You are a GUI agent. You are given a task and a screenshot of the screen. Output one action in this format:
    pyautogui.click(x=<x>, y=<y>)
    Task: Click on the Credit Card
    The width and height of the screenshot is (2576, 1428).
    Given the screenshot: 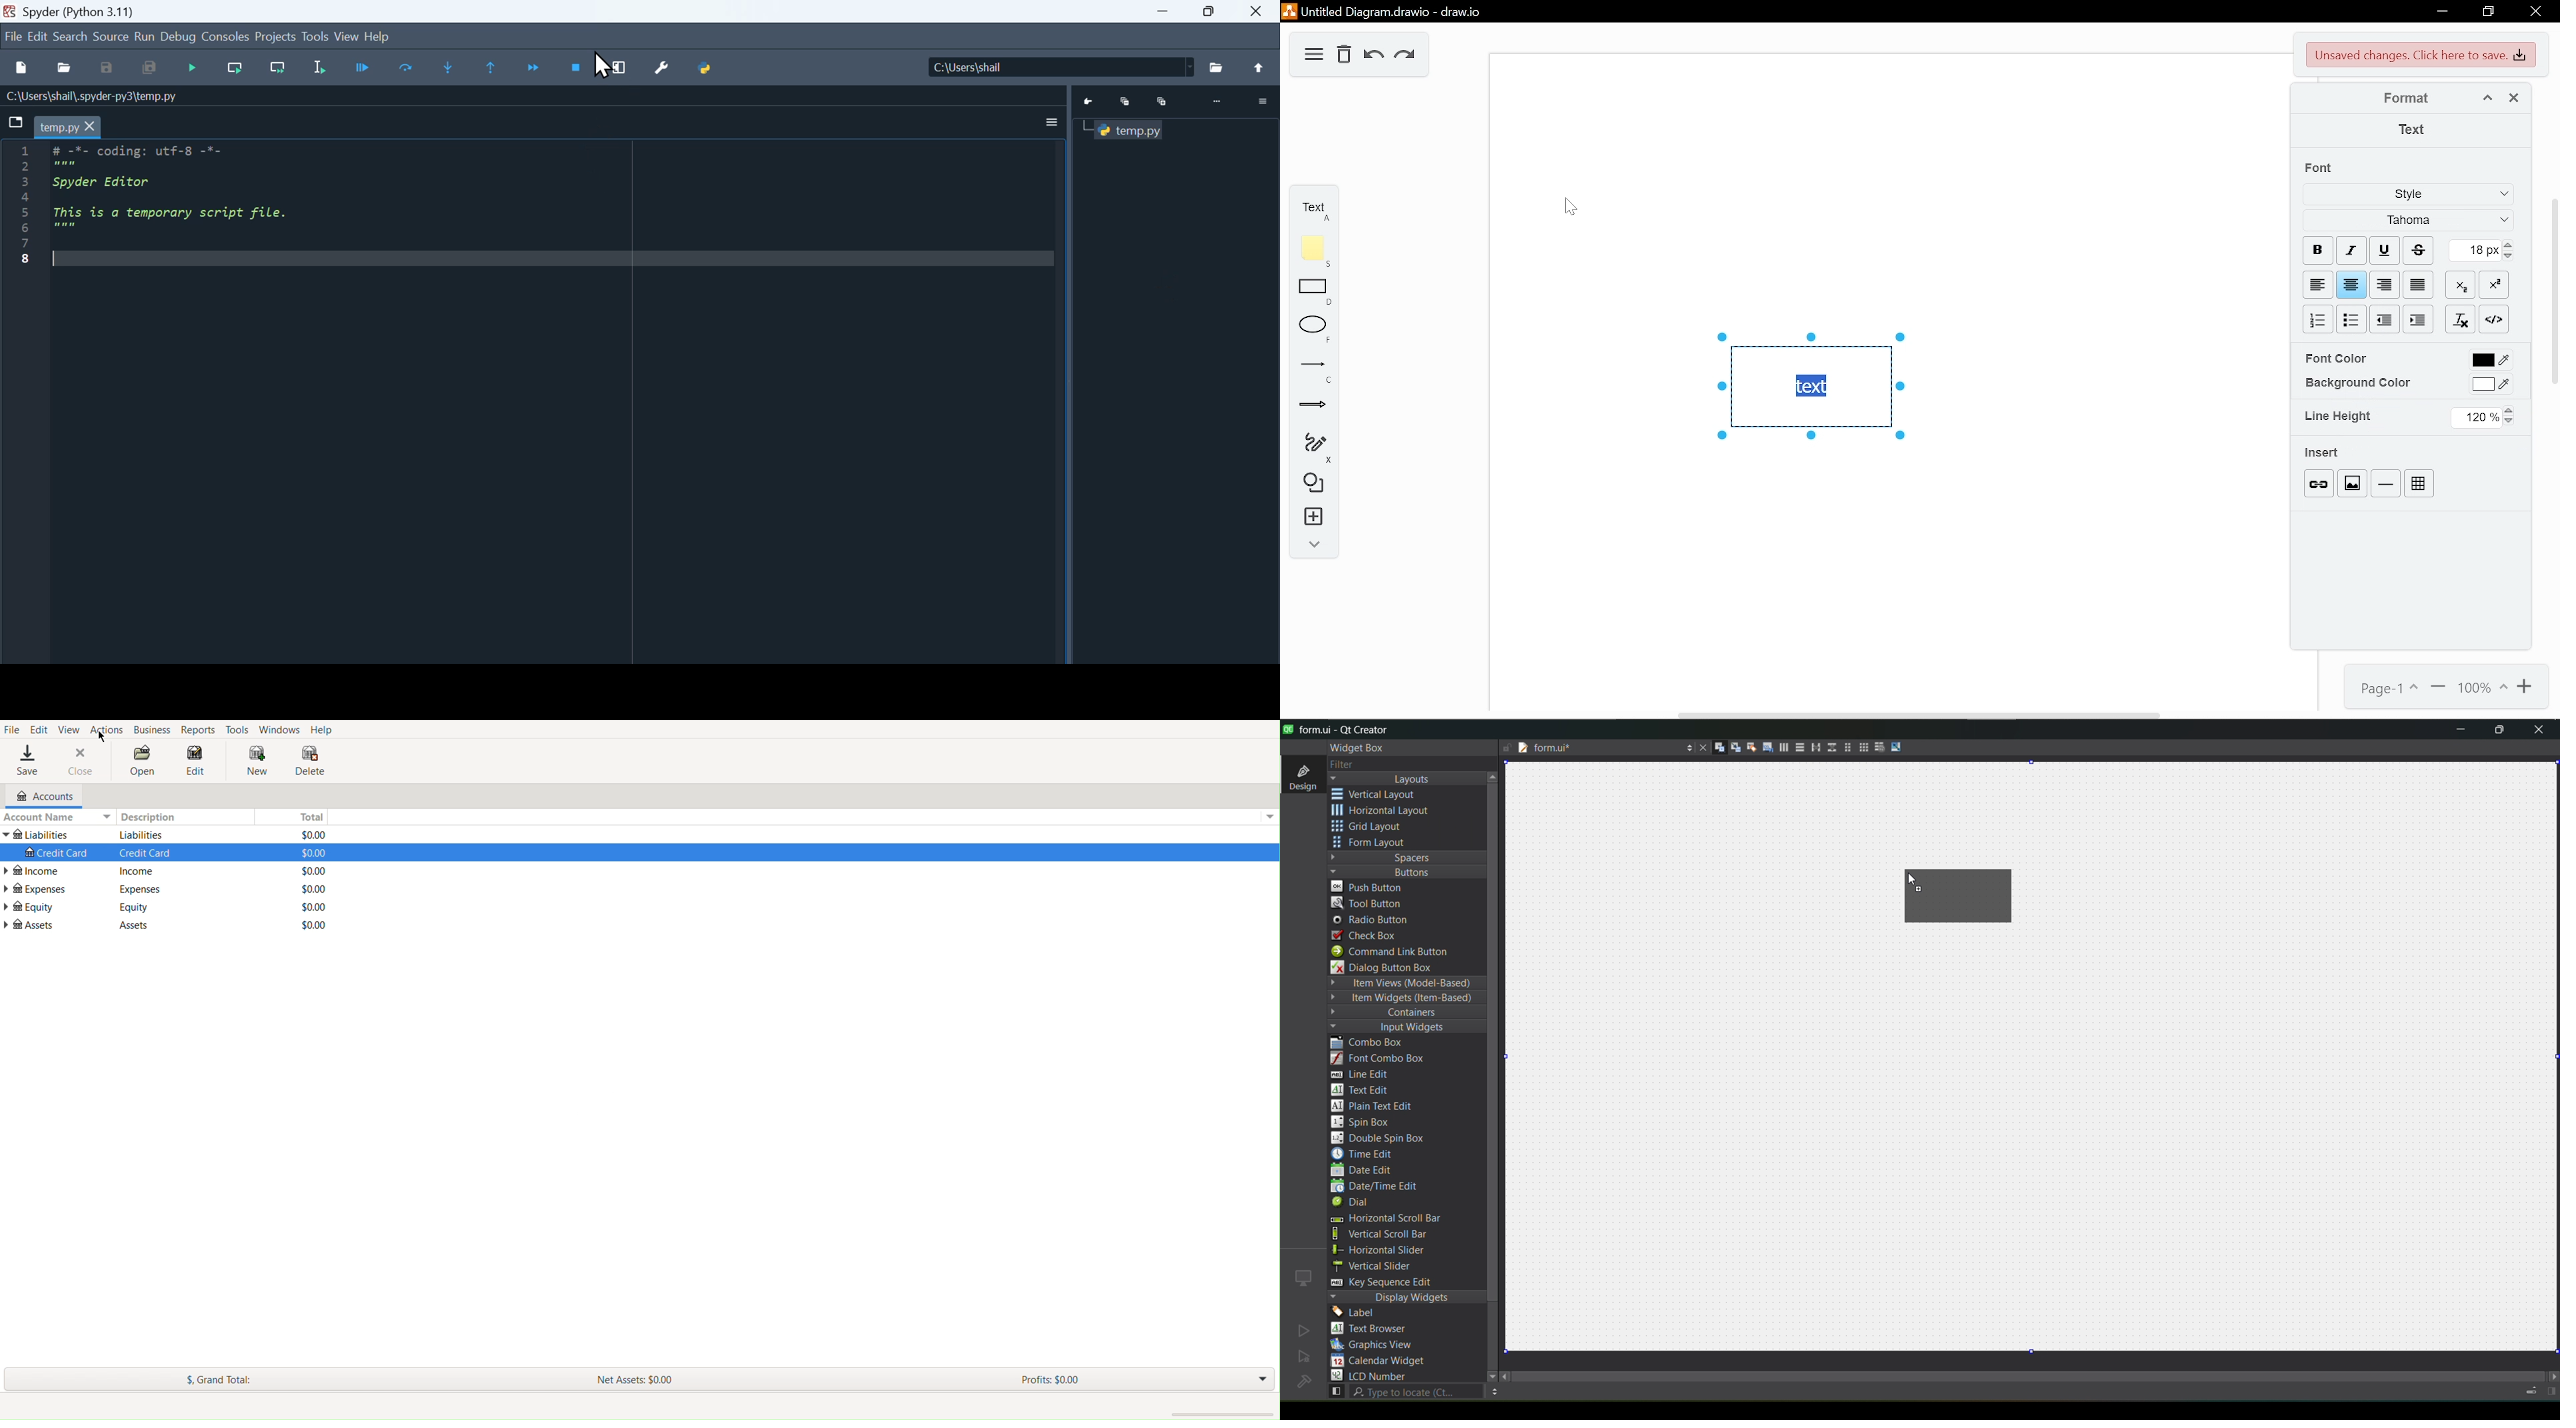 What is the action you would take?
    pyautogui.click(x=57, y=853)
    